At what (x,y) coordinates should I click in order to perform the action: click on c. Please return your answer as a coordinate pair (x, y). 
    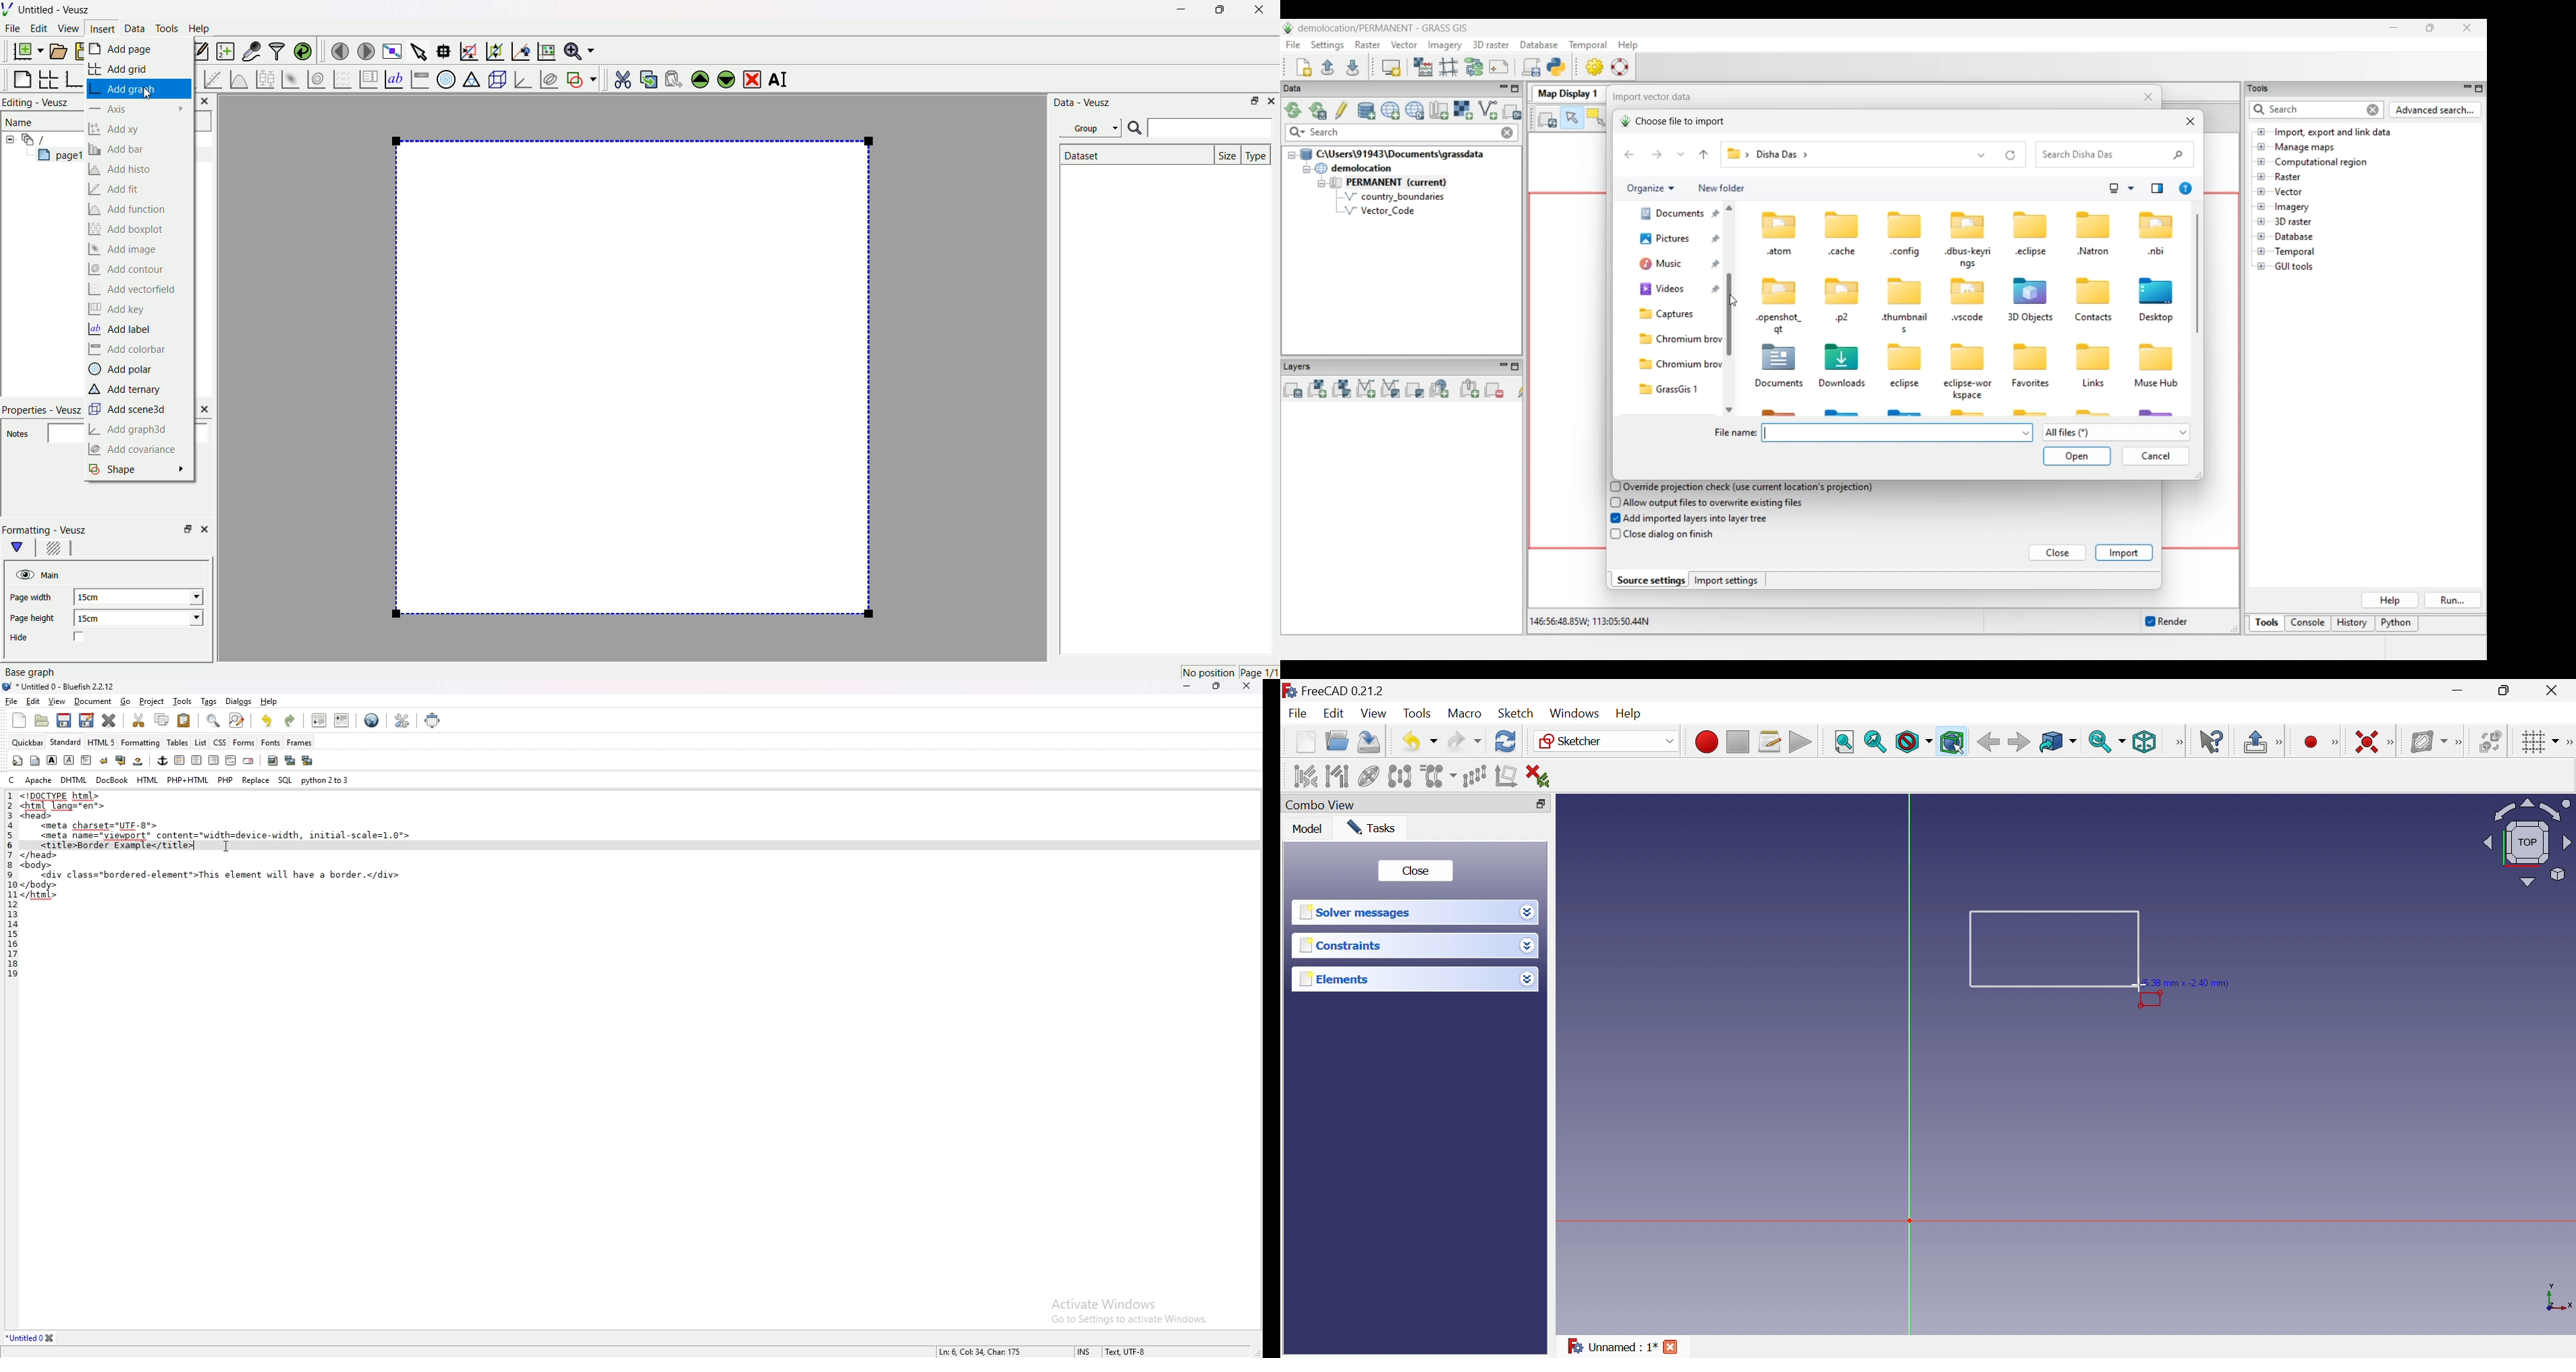
    Looking at the image, I should click on (13, 779).